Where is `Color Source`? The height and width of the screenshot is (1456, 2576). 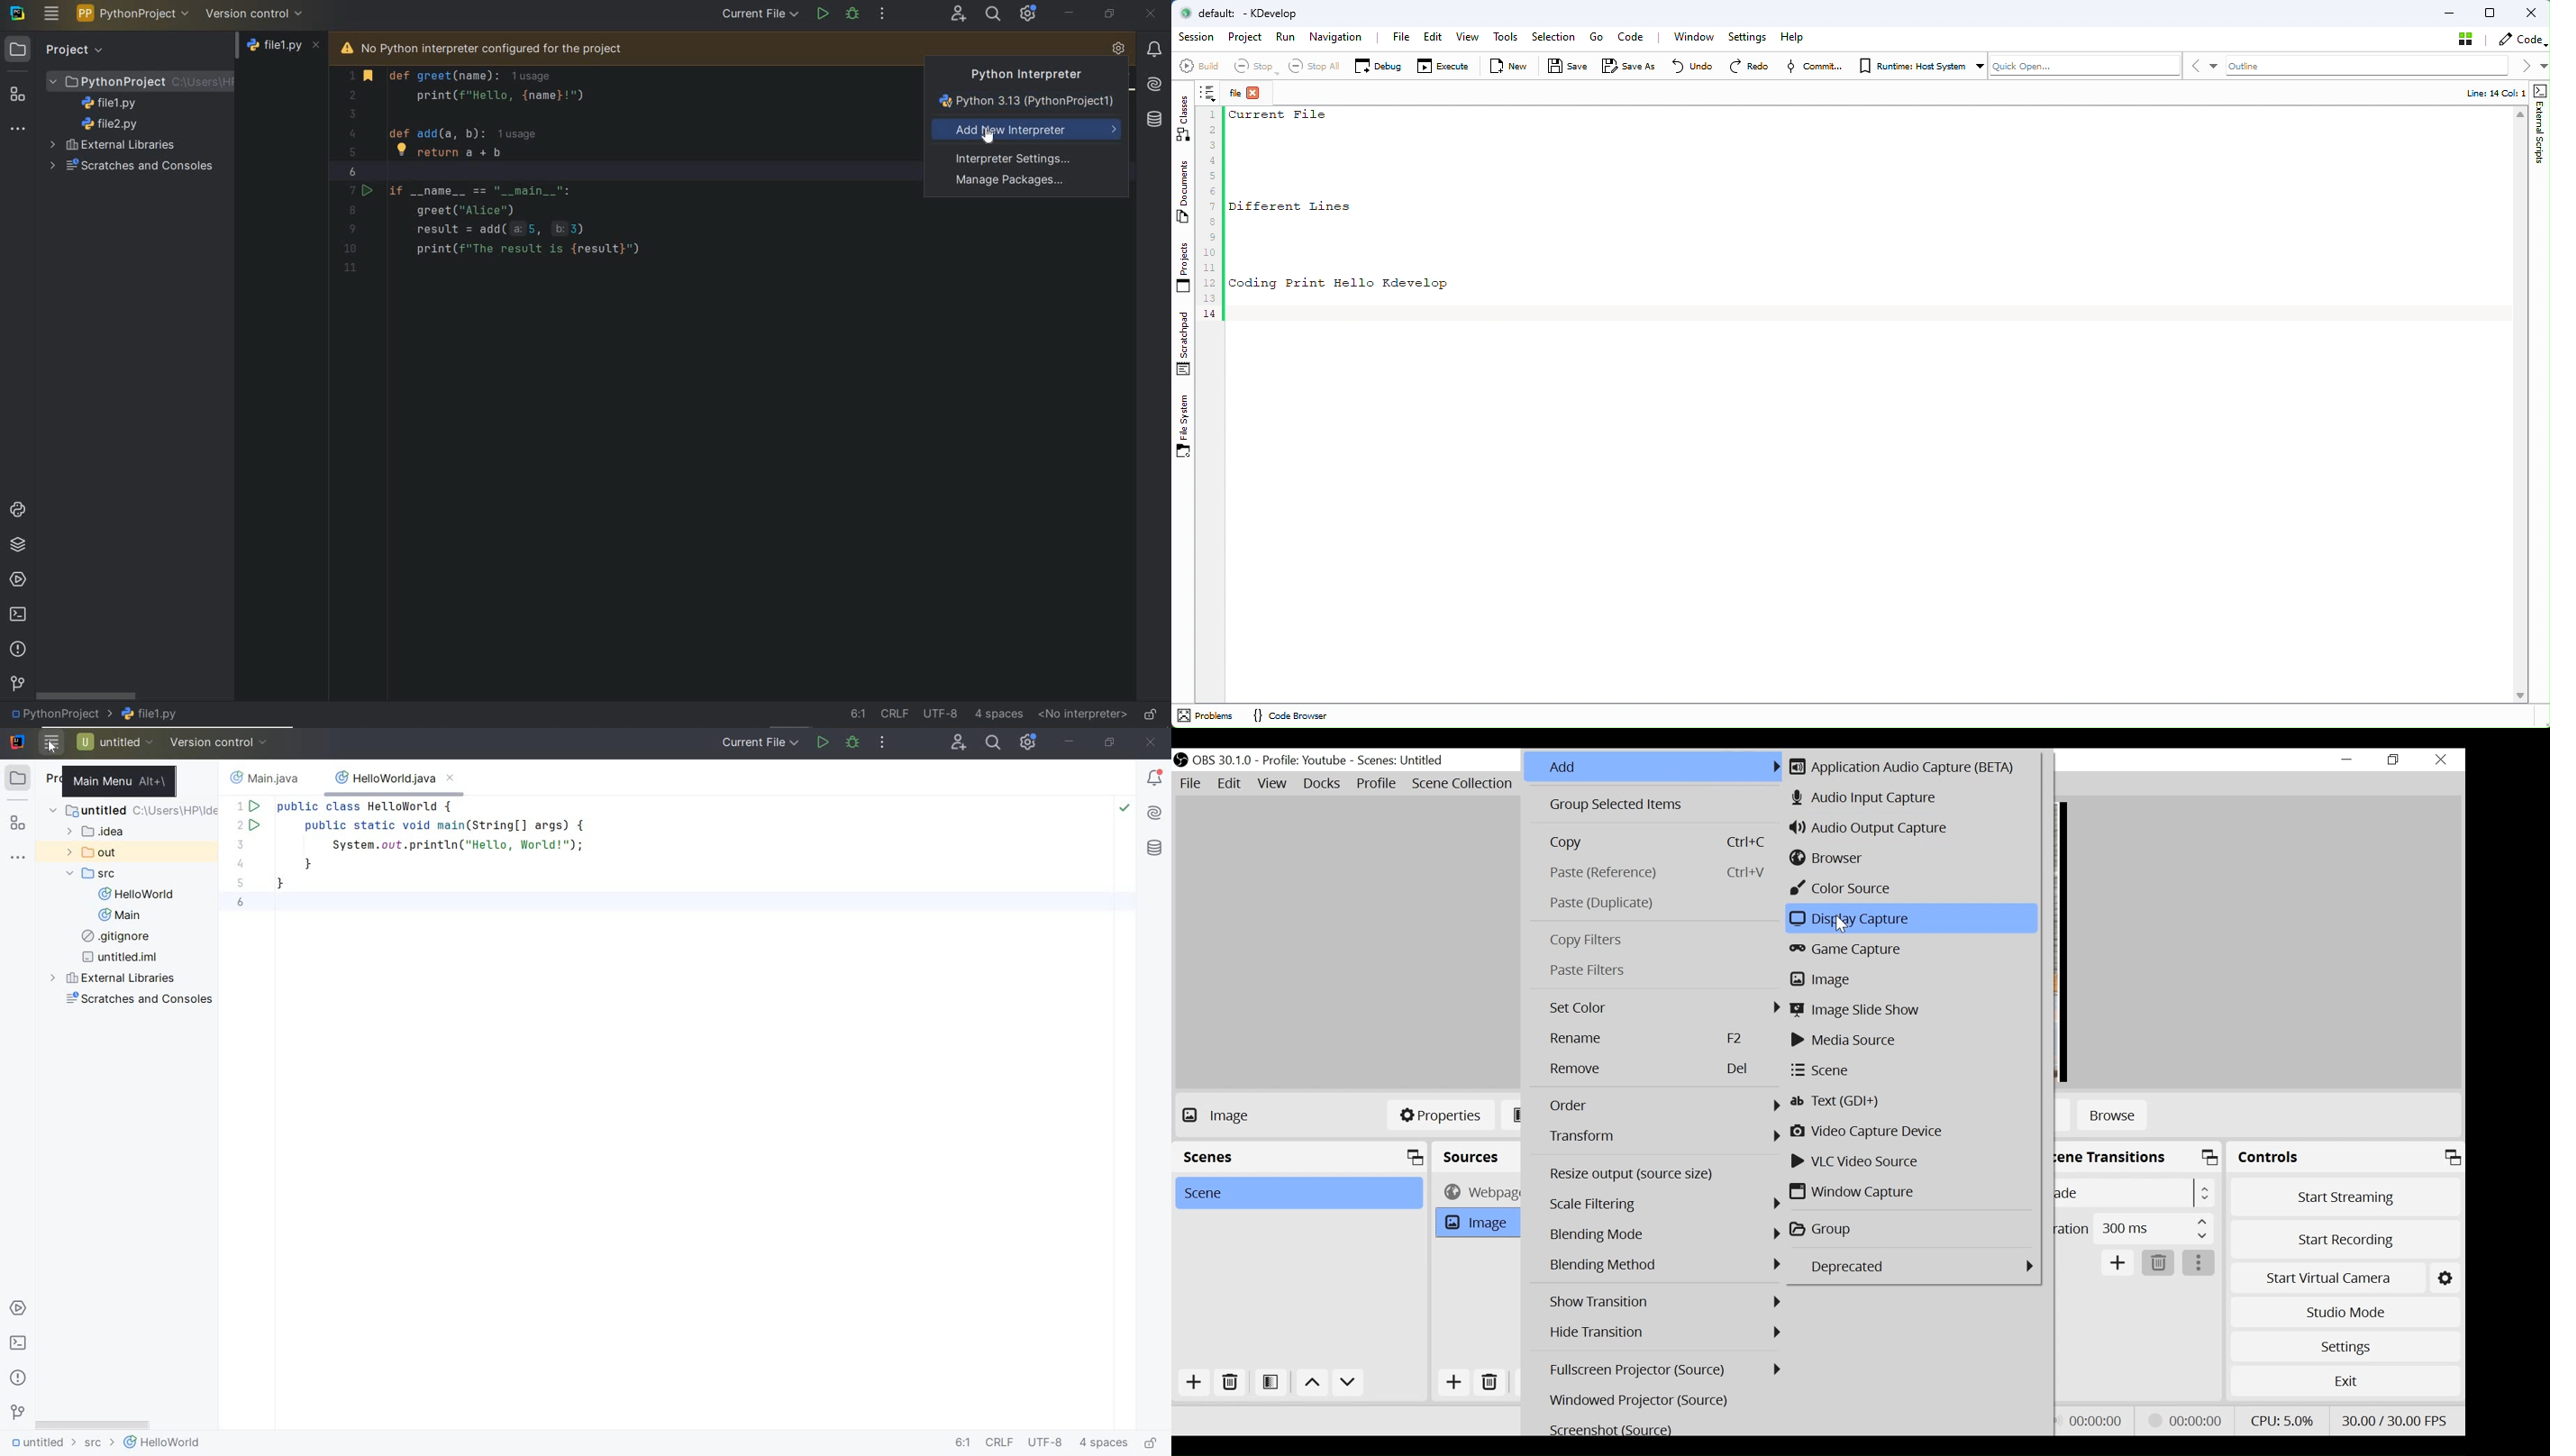
Color Source is located at coordinates (1909, 888).